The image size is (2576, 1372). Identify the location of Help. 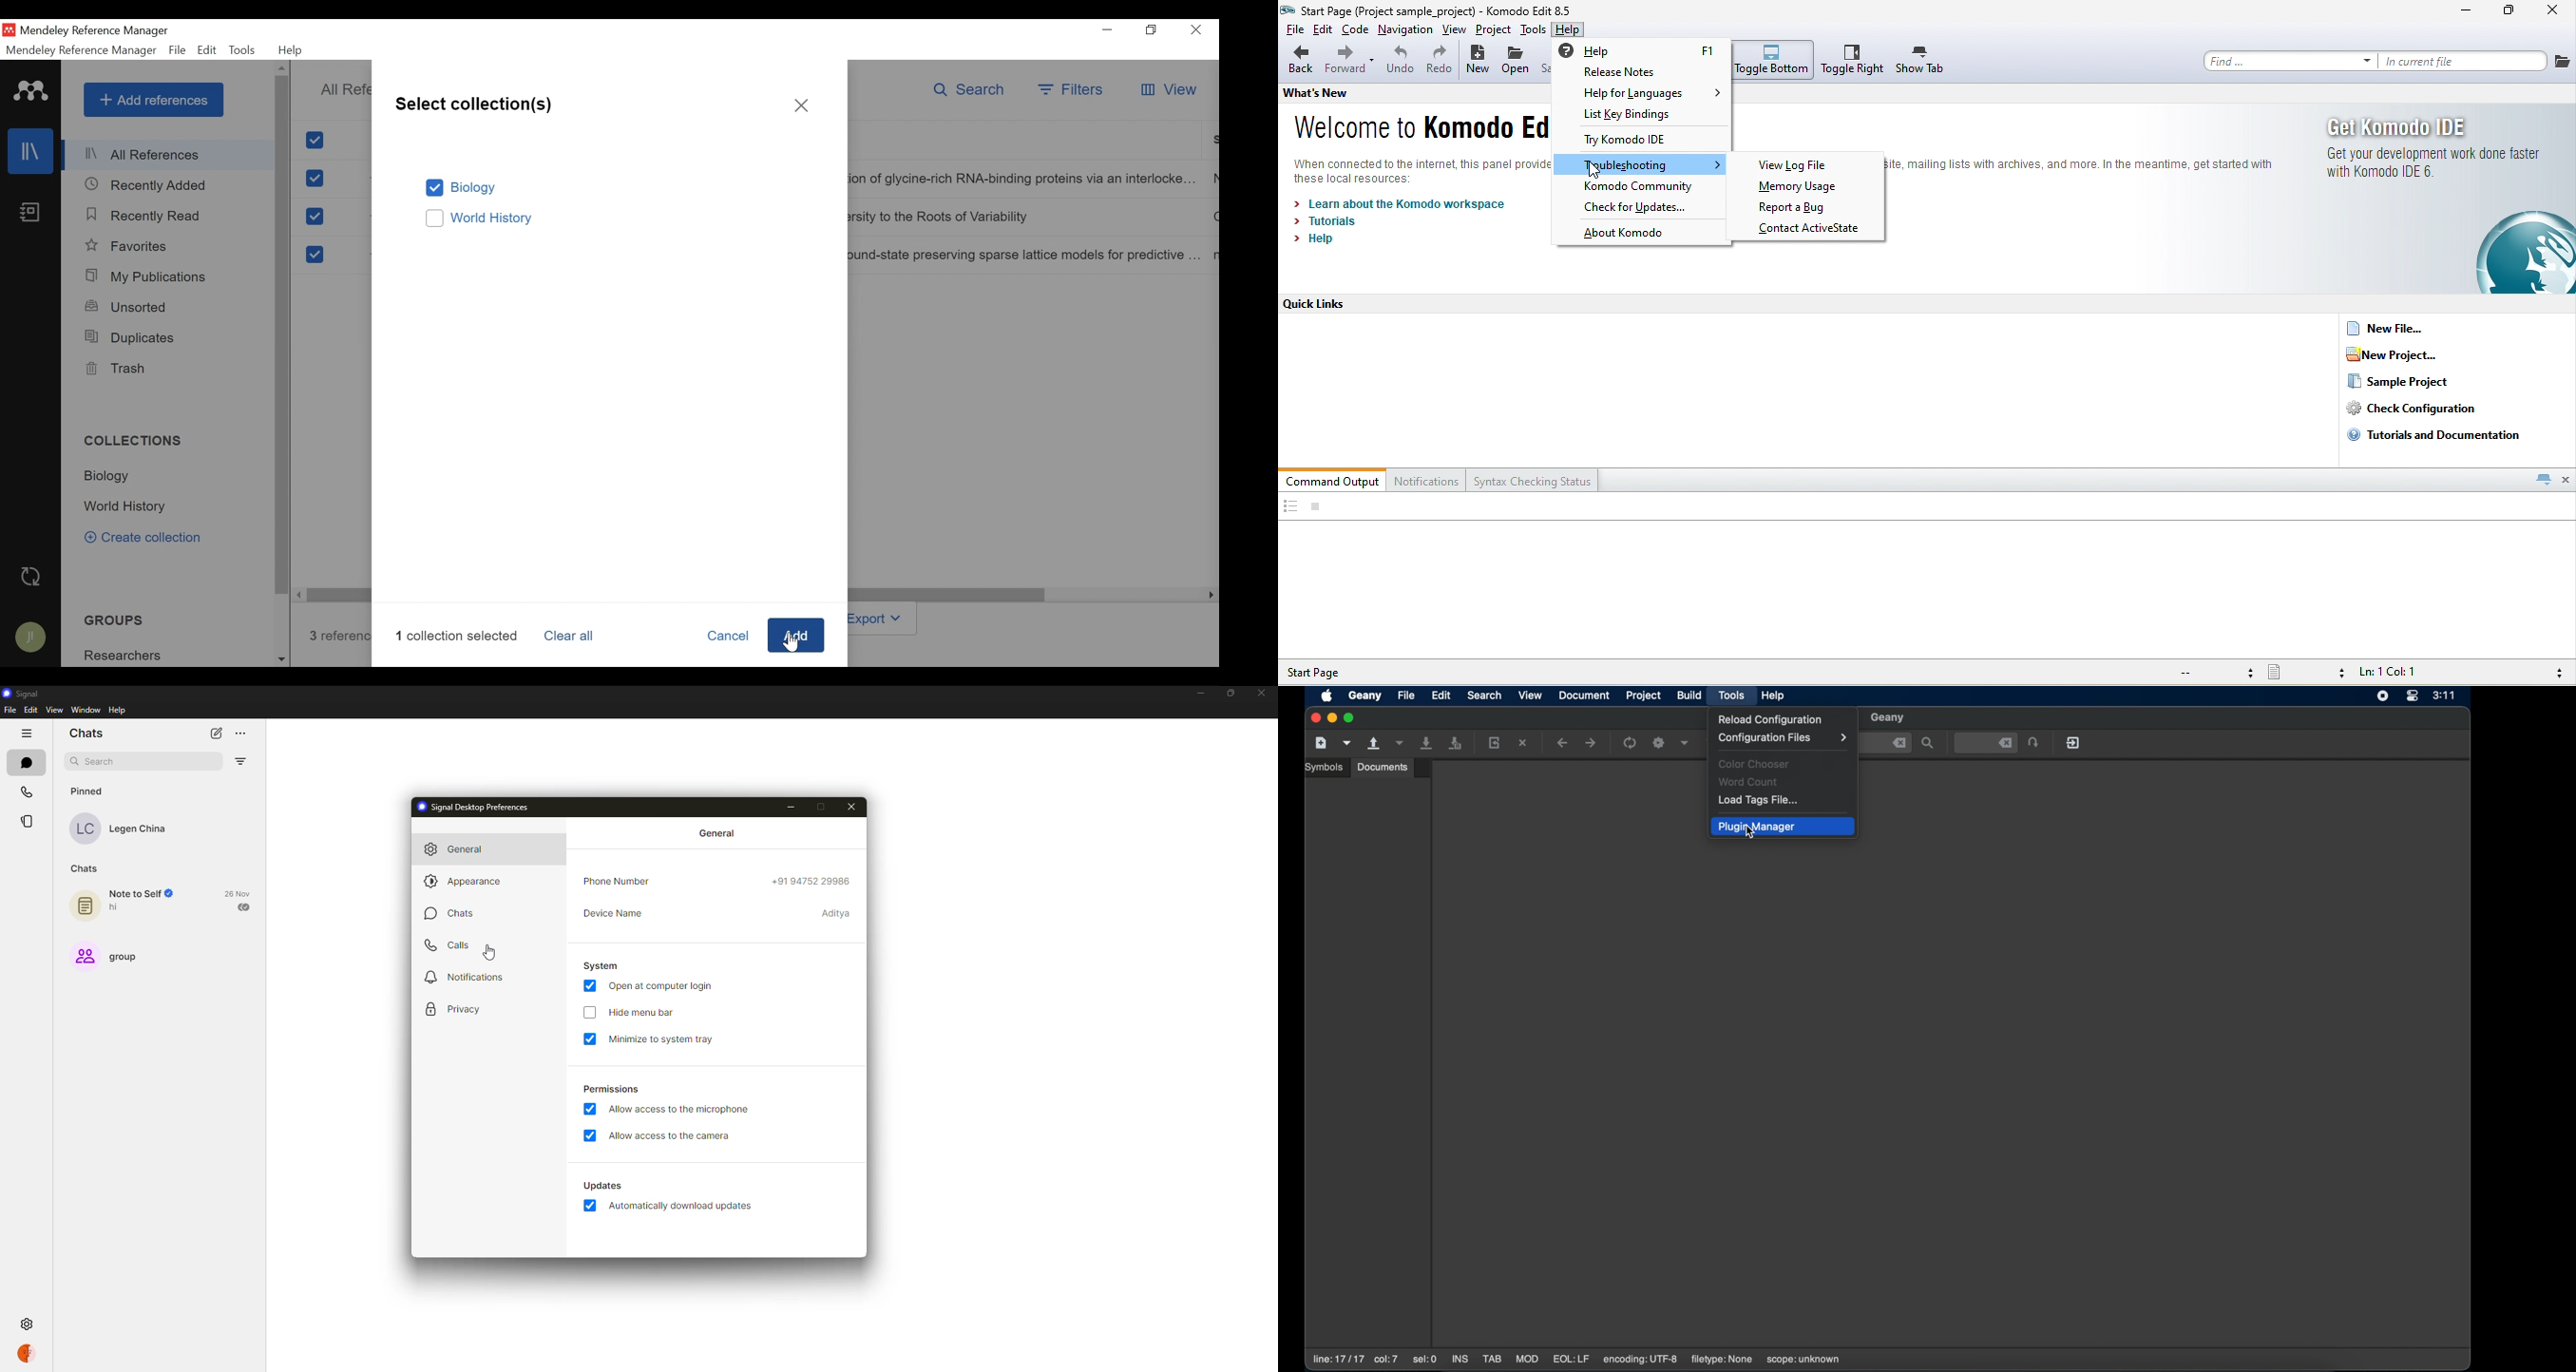
(293, 50).